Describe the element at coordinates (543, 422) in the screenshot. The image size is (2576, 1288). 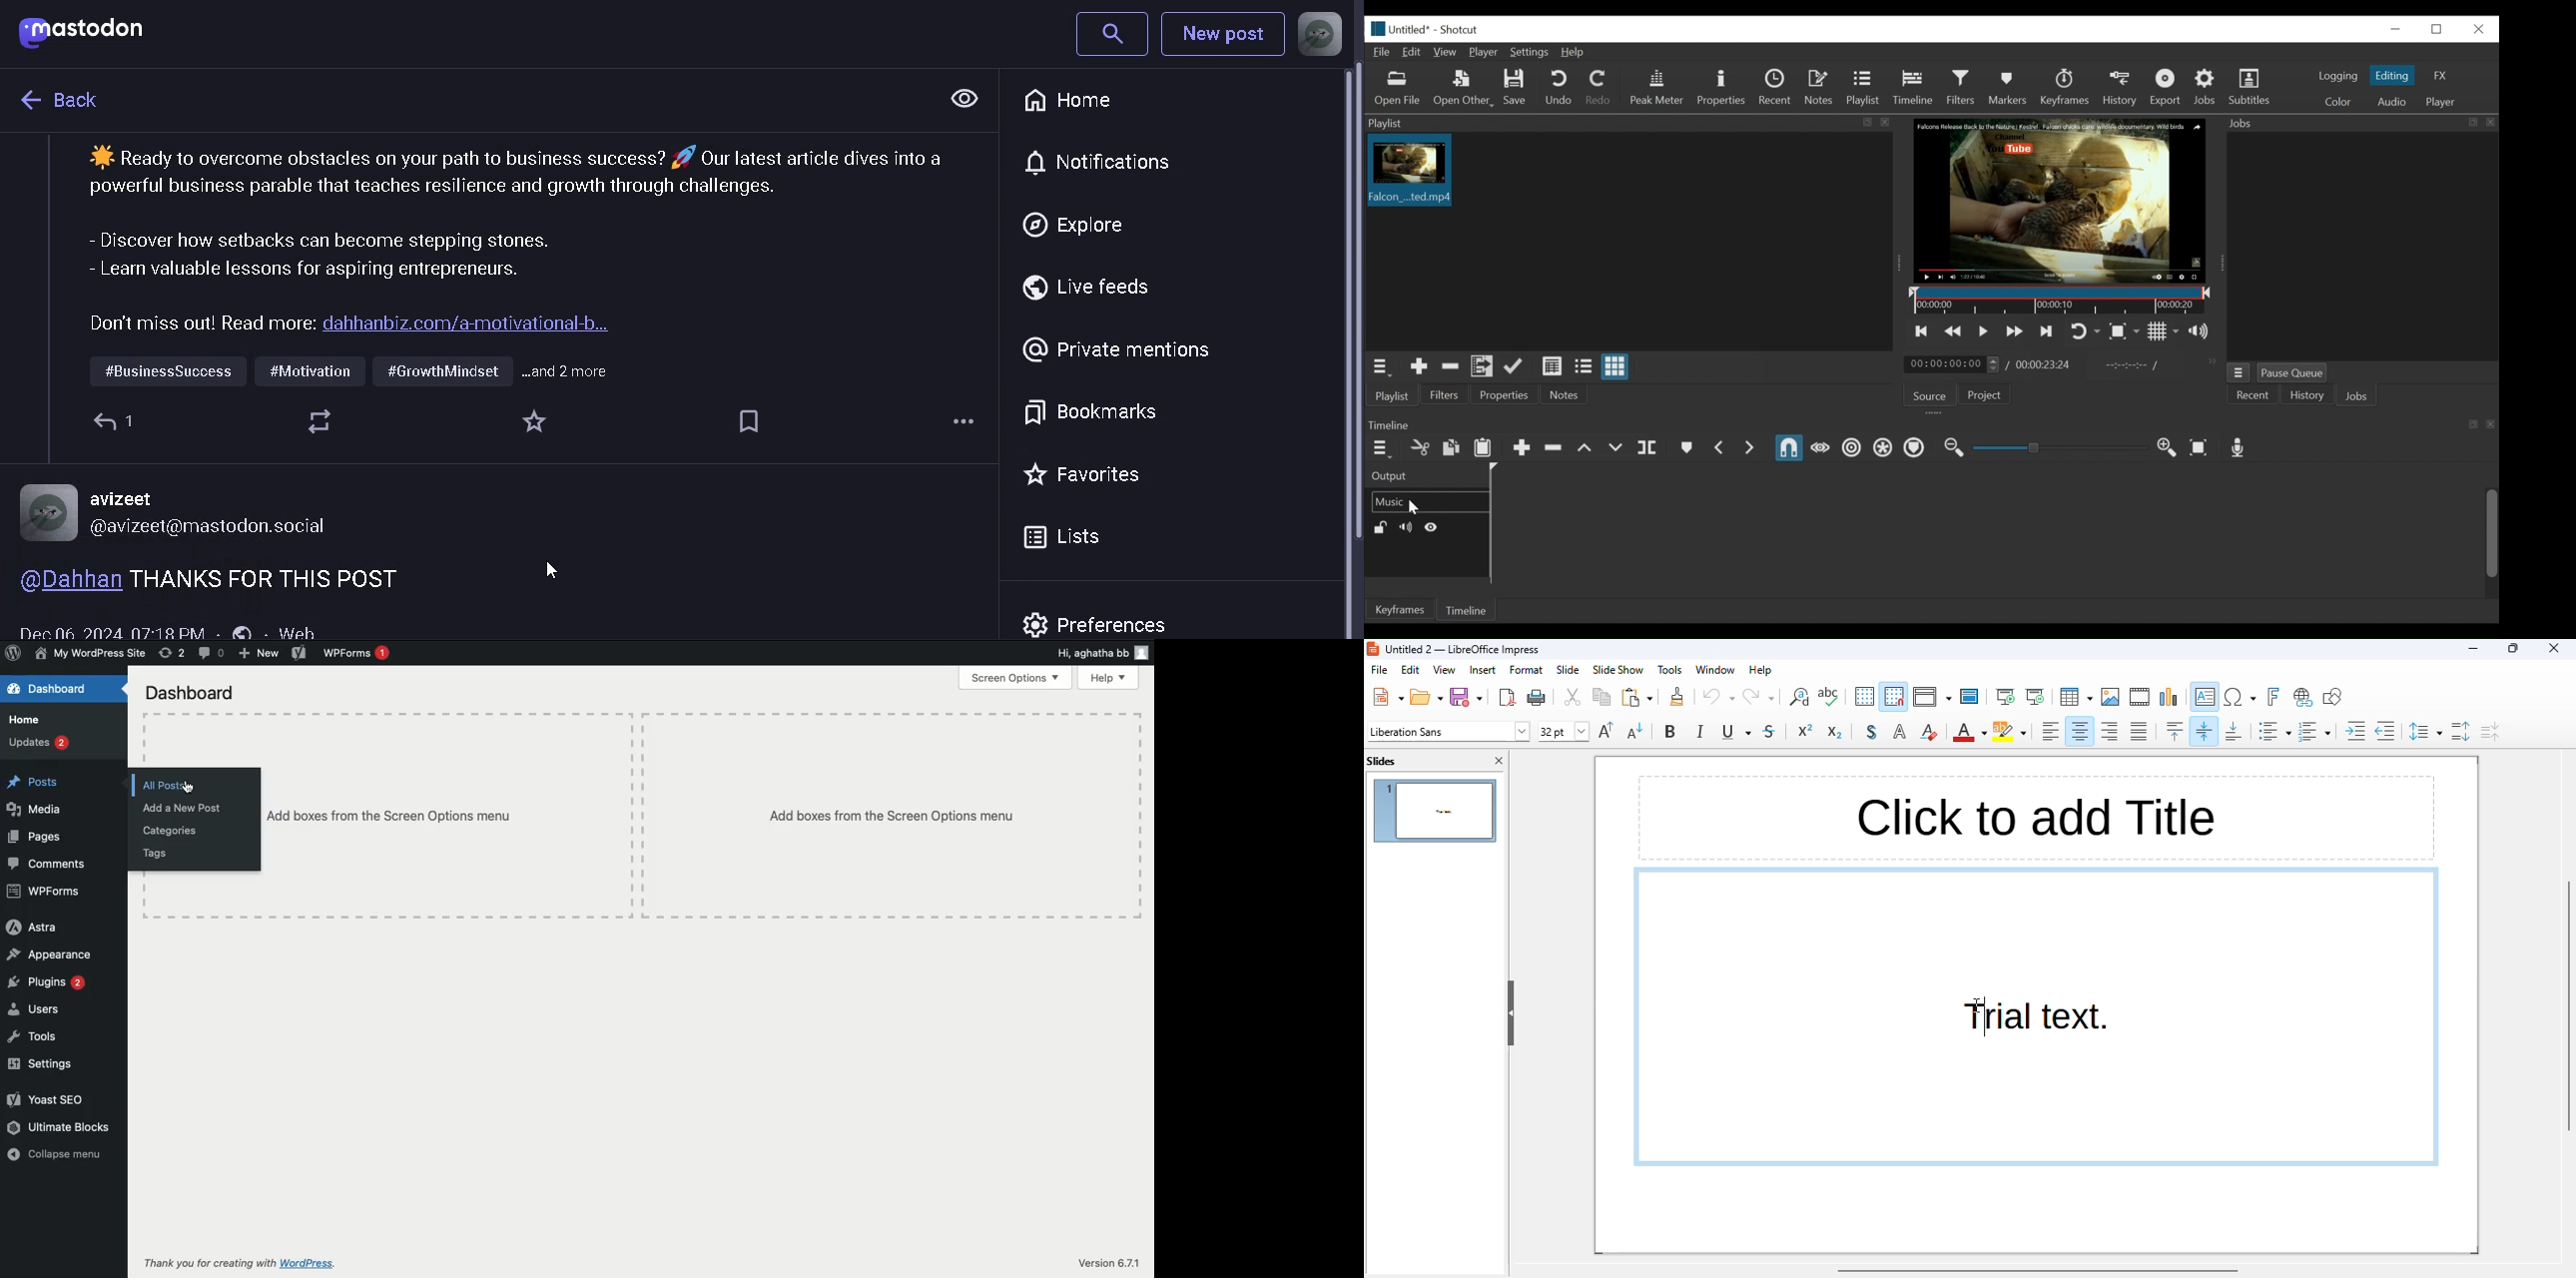
I see `Favorite` at that location.